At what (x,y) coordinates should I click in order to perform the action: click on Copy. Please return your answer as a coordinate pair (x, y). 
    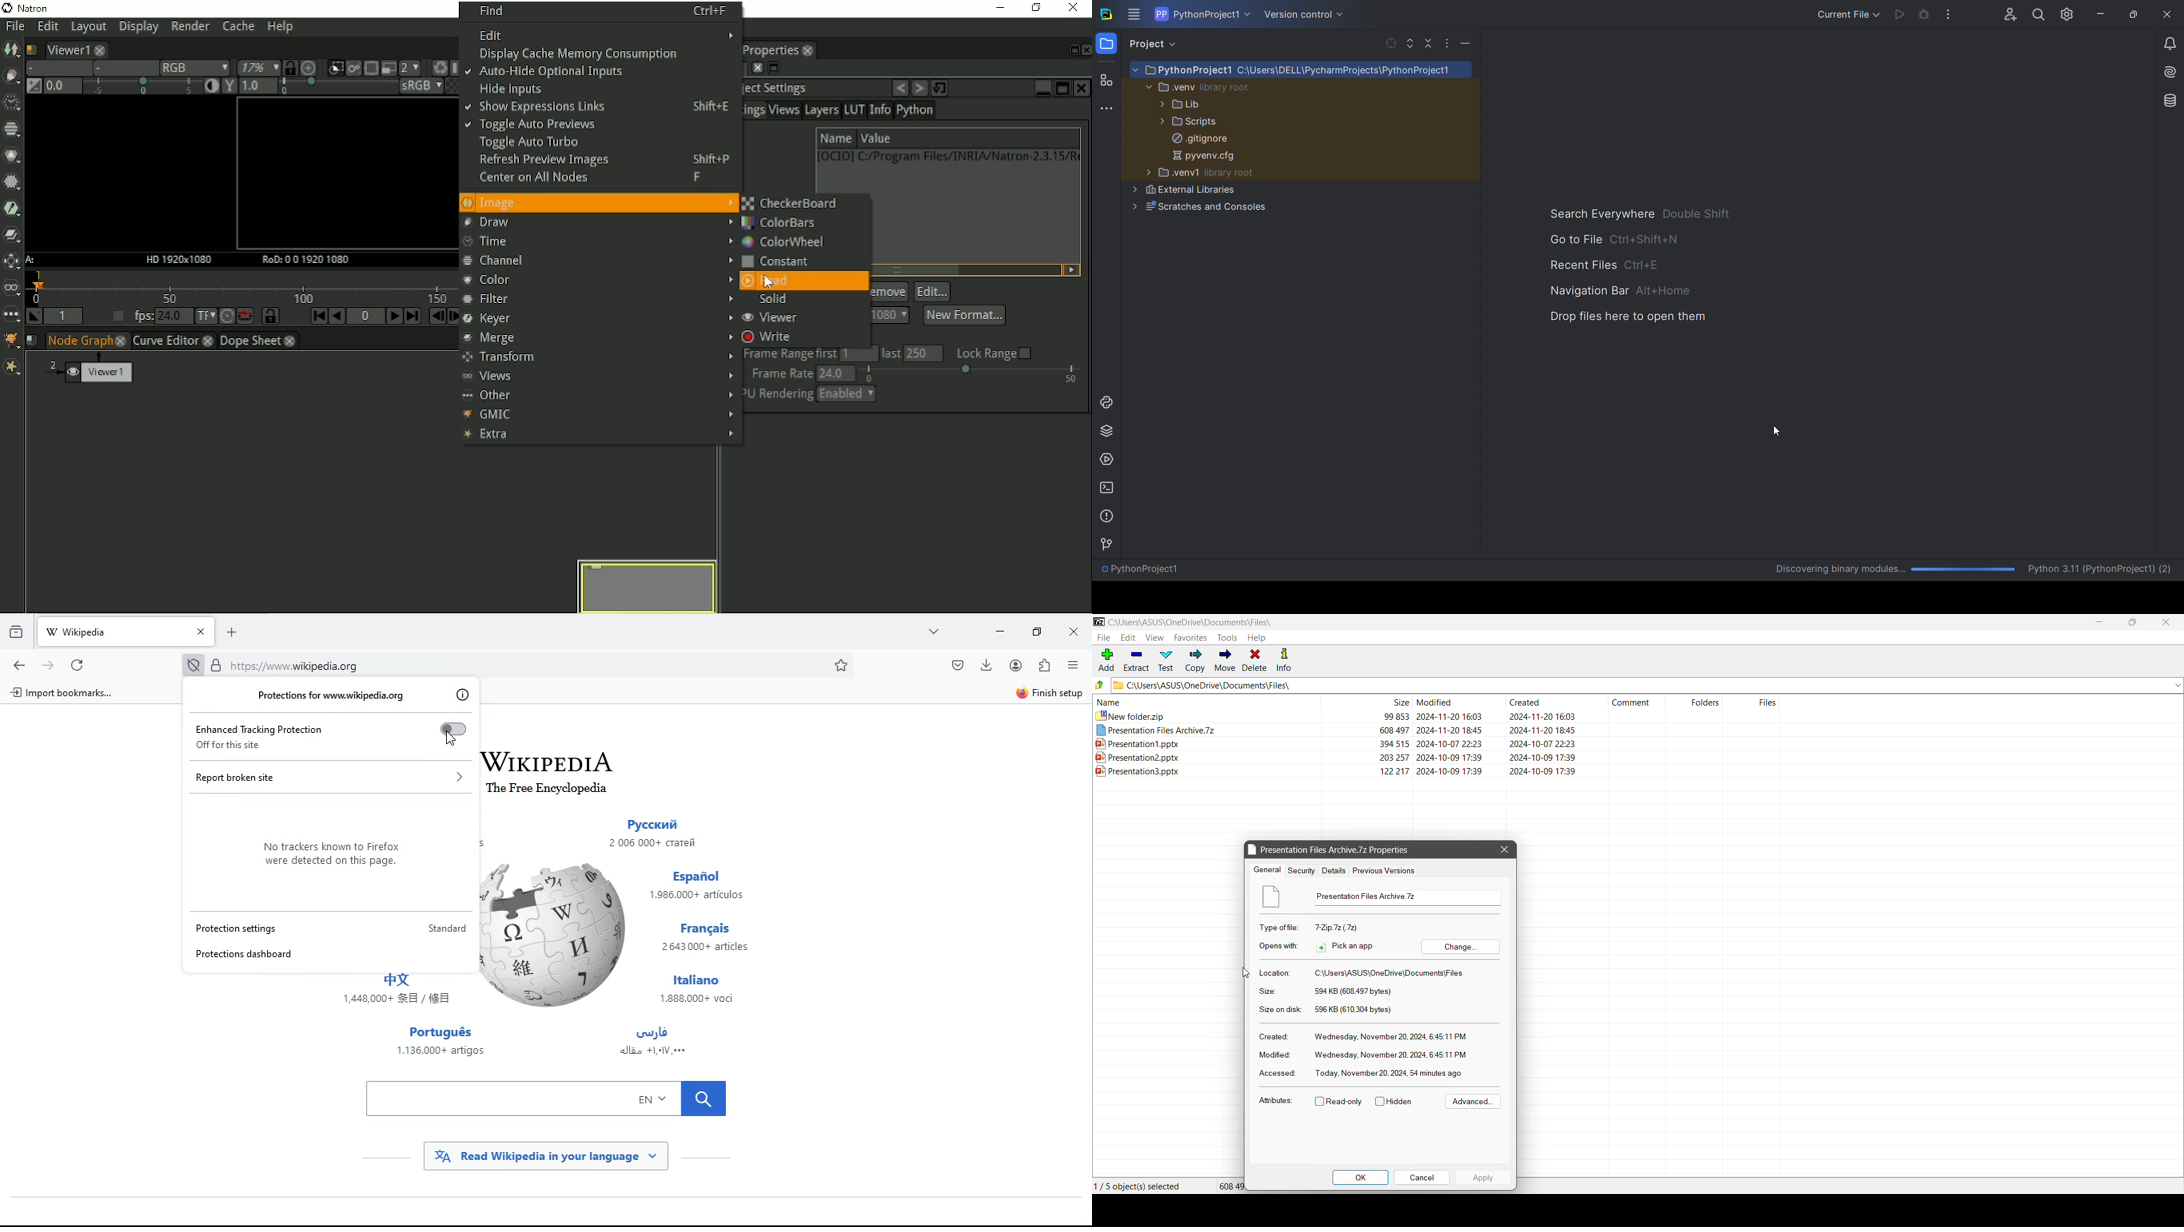
    Looking at the image, I should click on (1194, 661).